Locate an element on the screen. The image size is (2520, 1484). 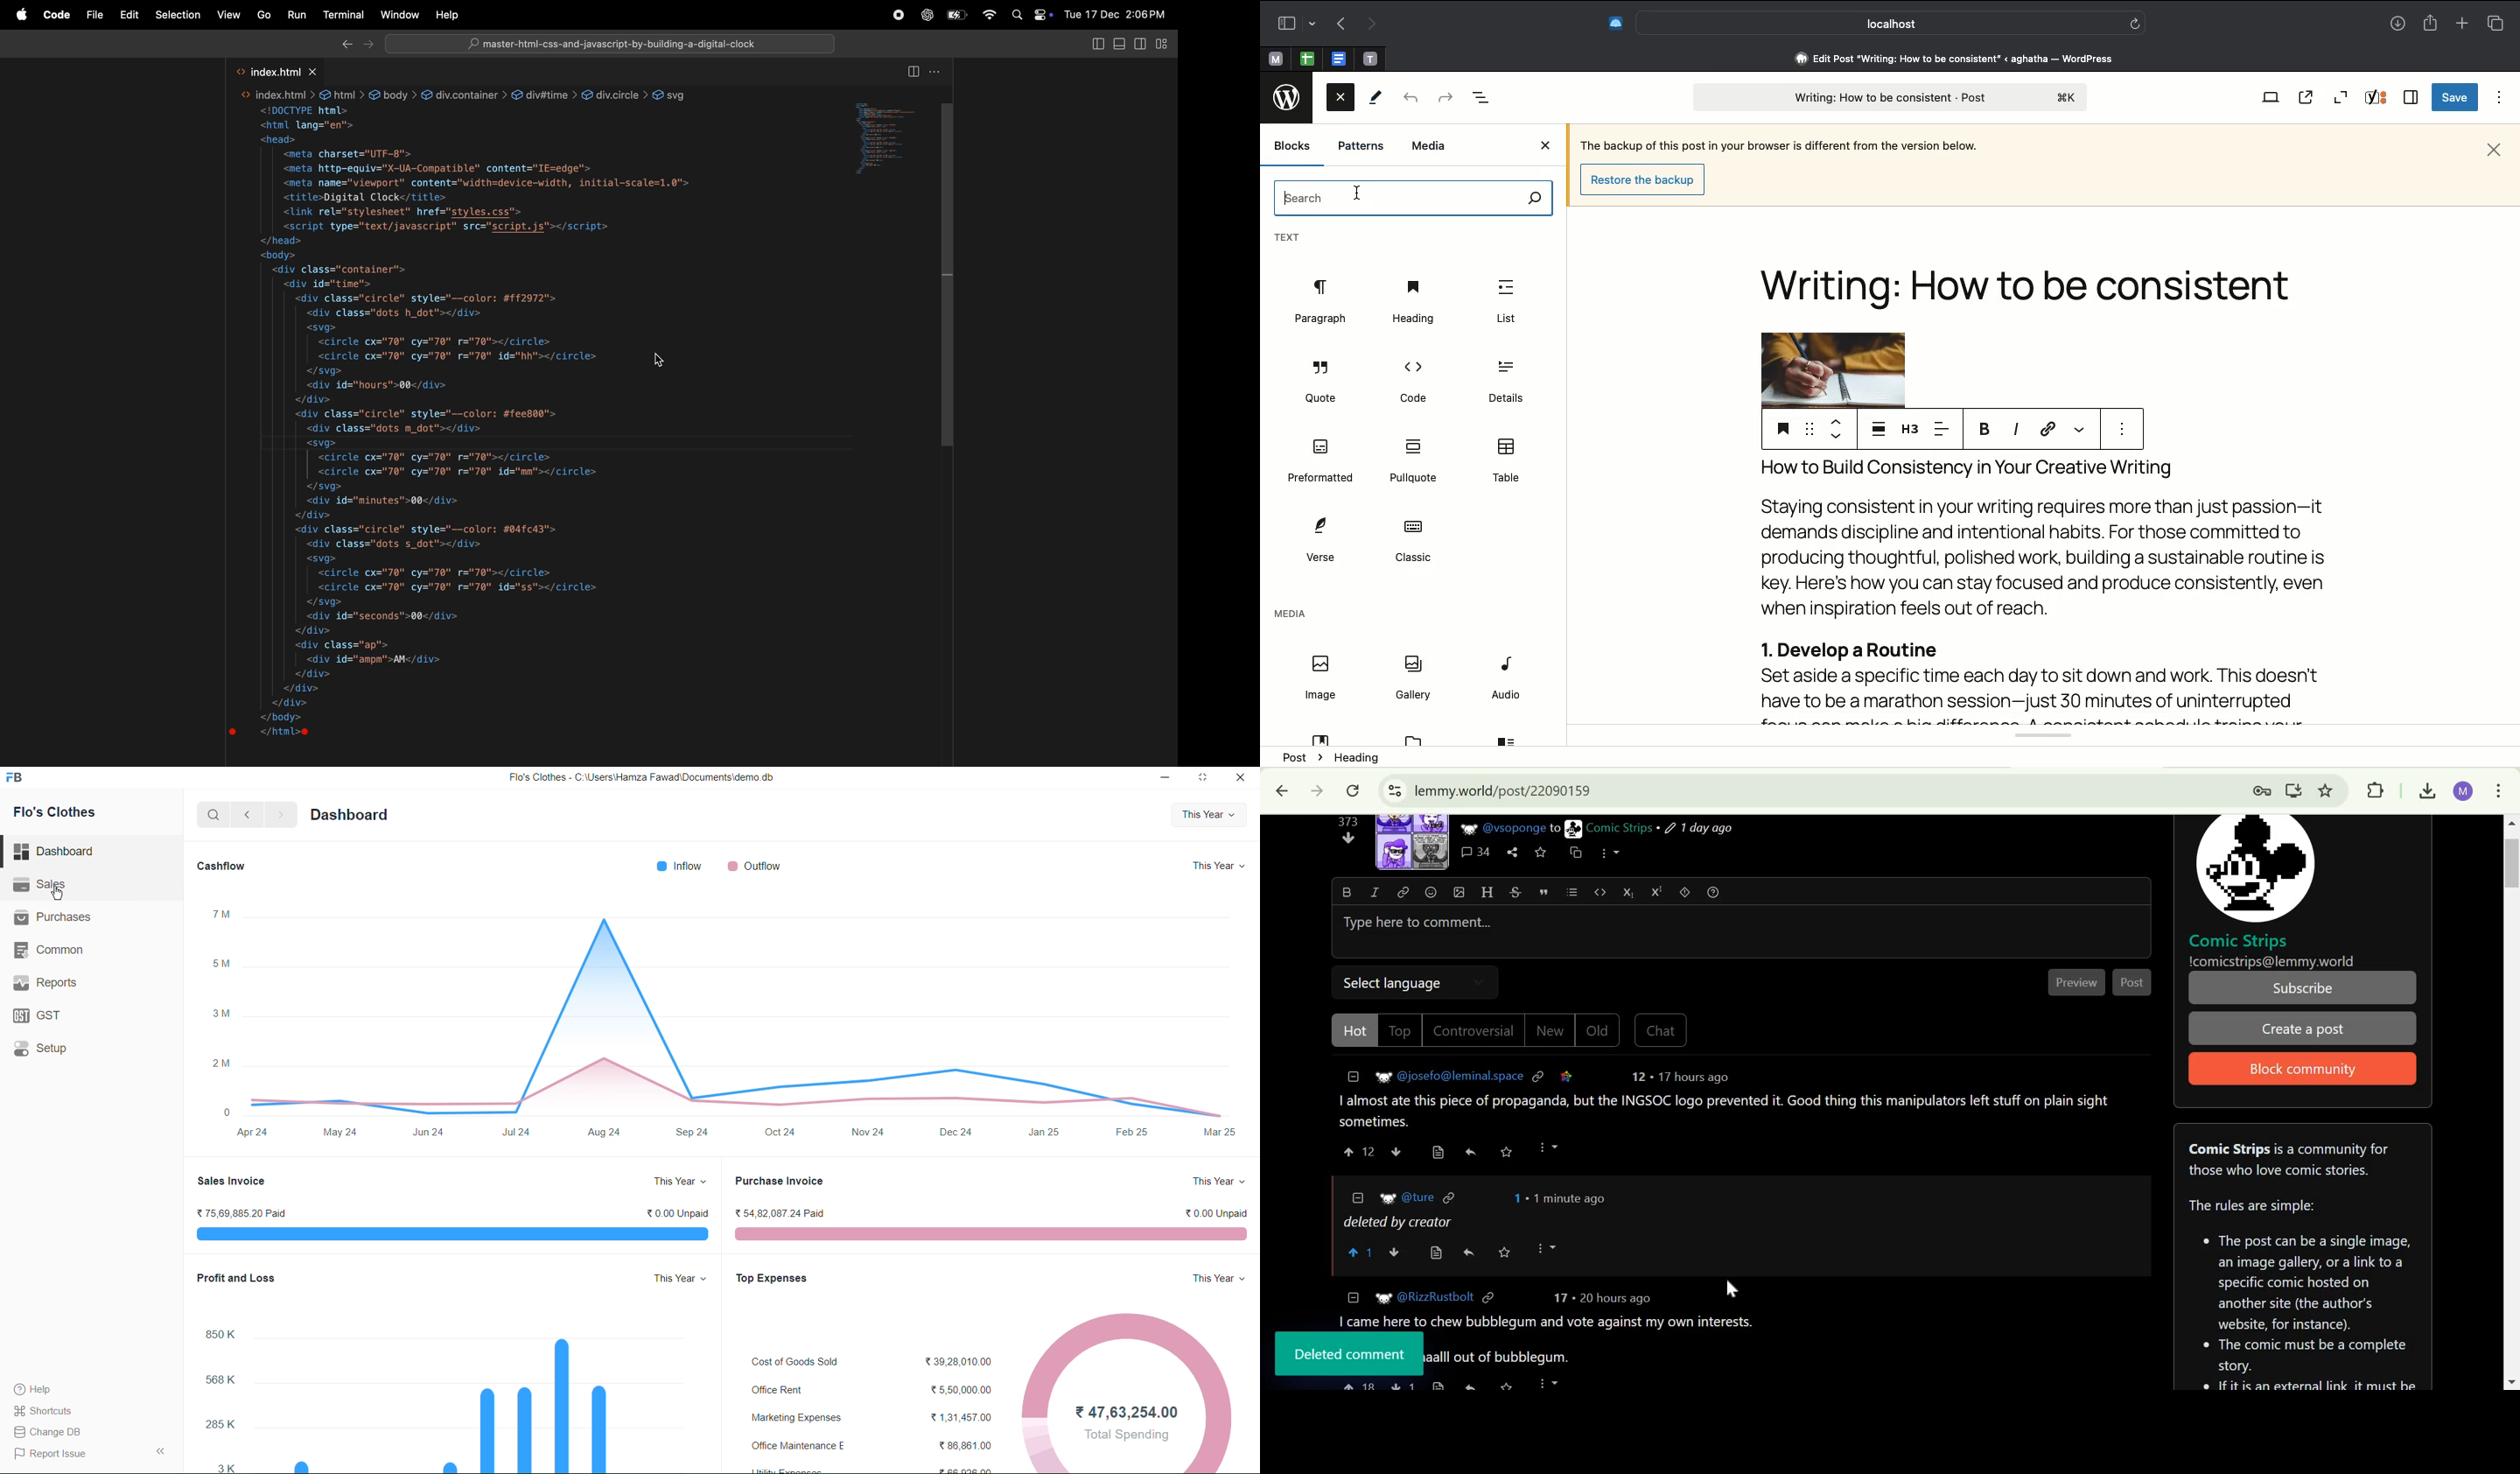
selection is located at coordinates (177, 15).